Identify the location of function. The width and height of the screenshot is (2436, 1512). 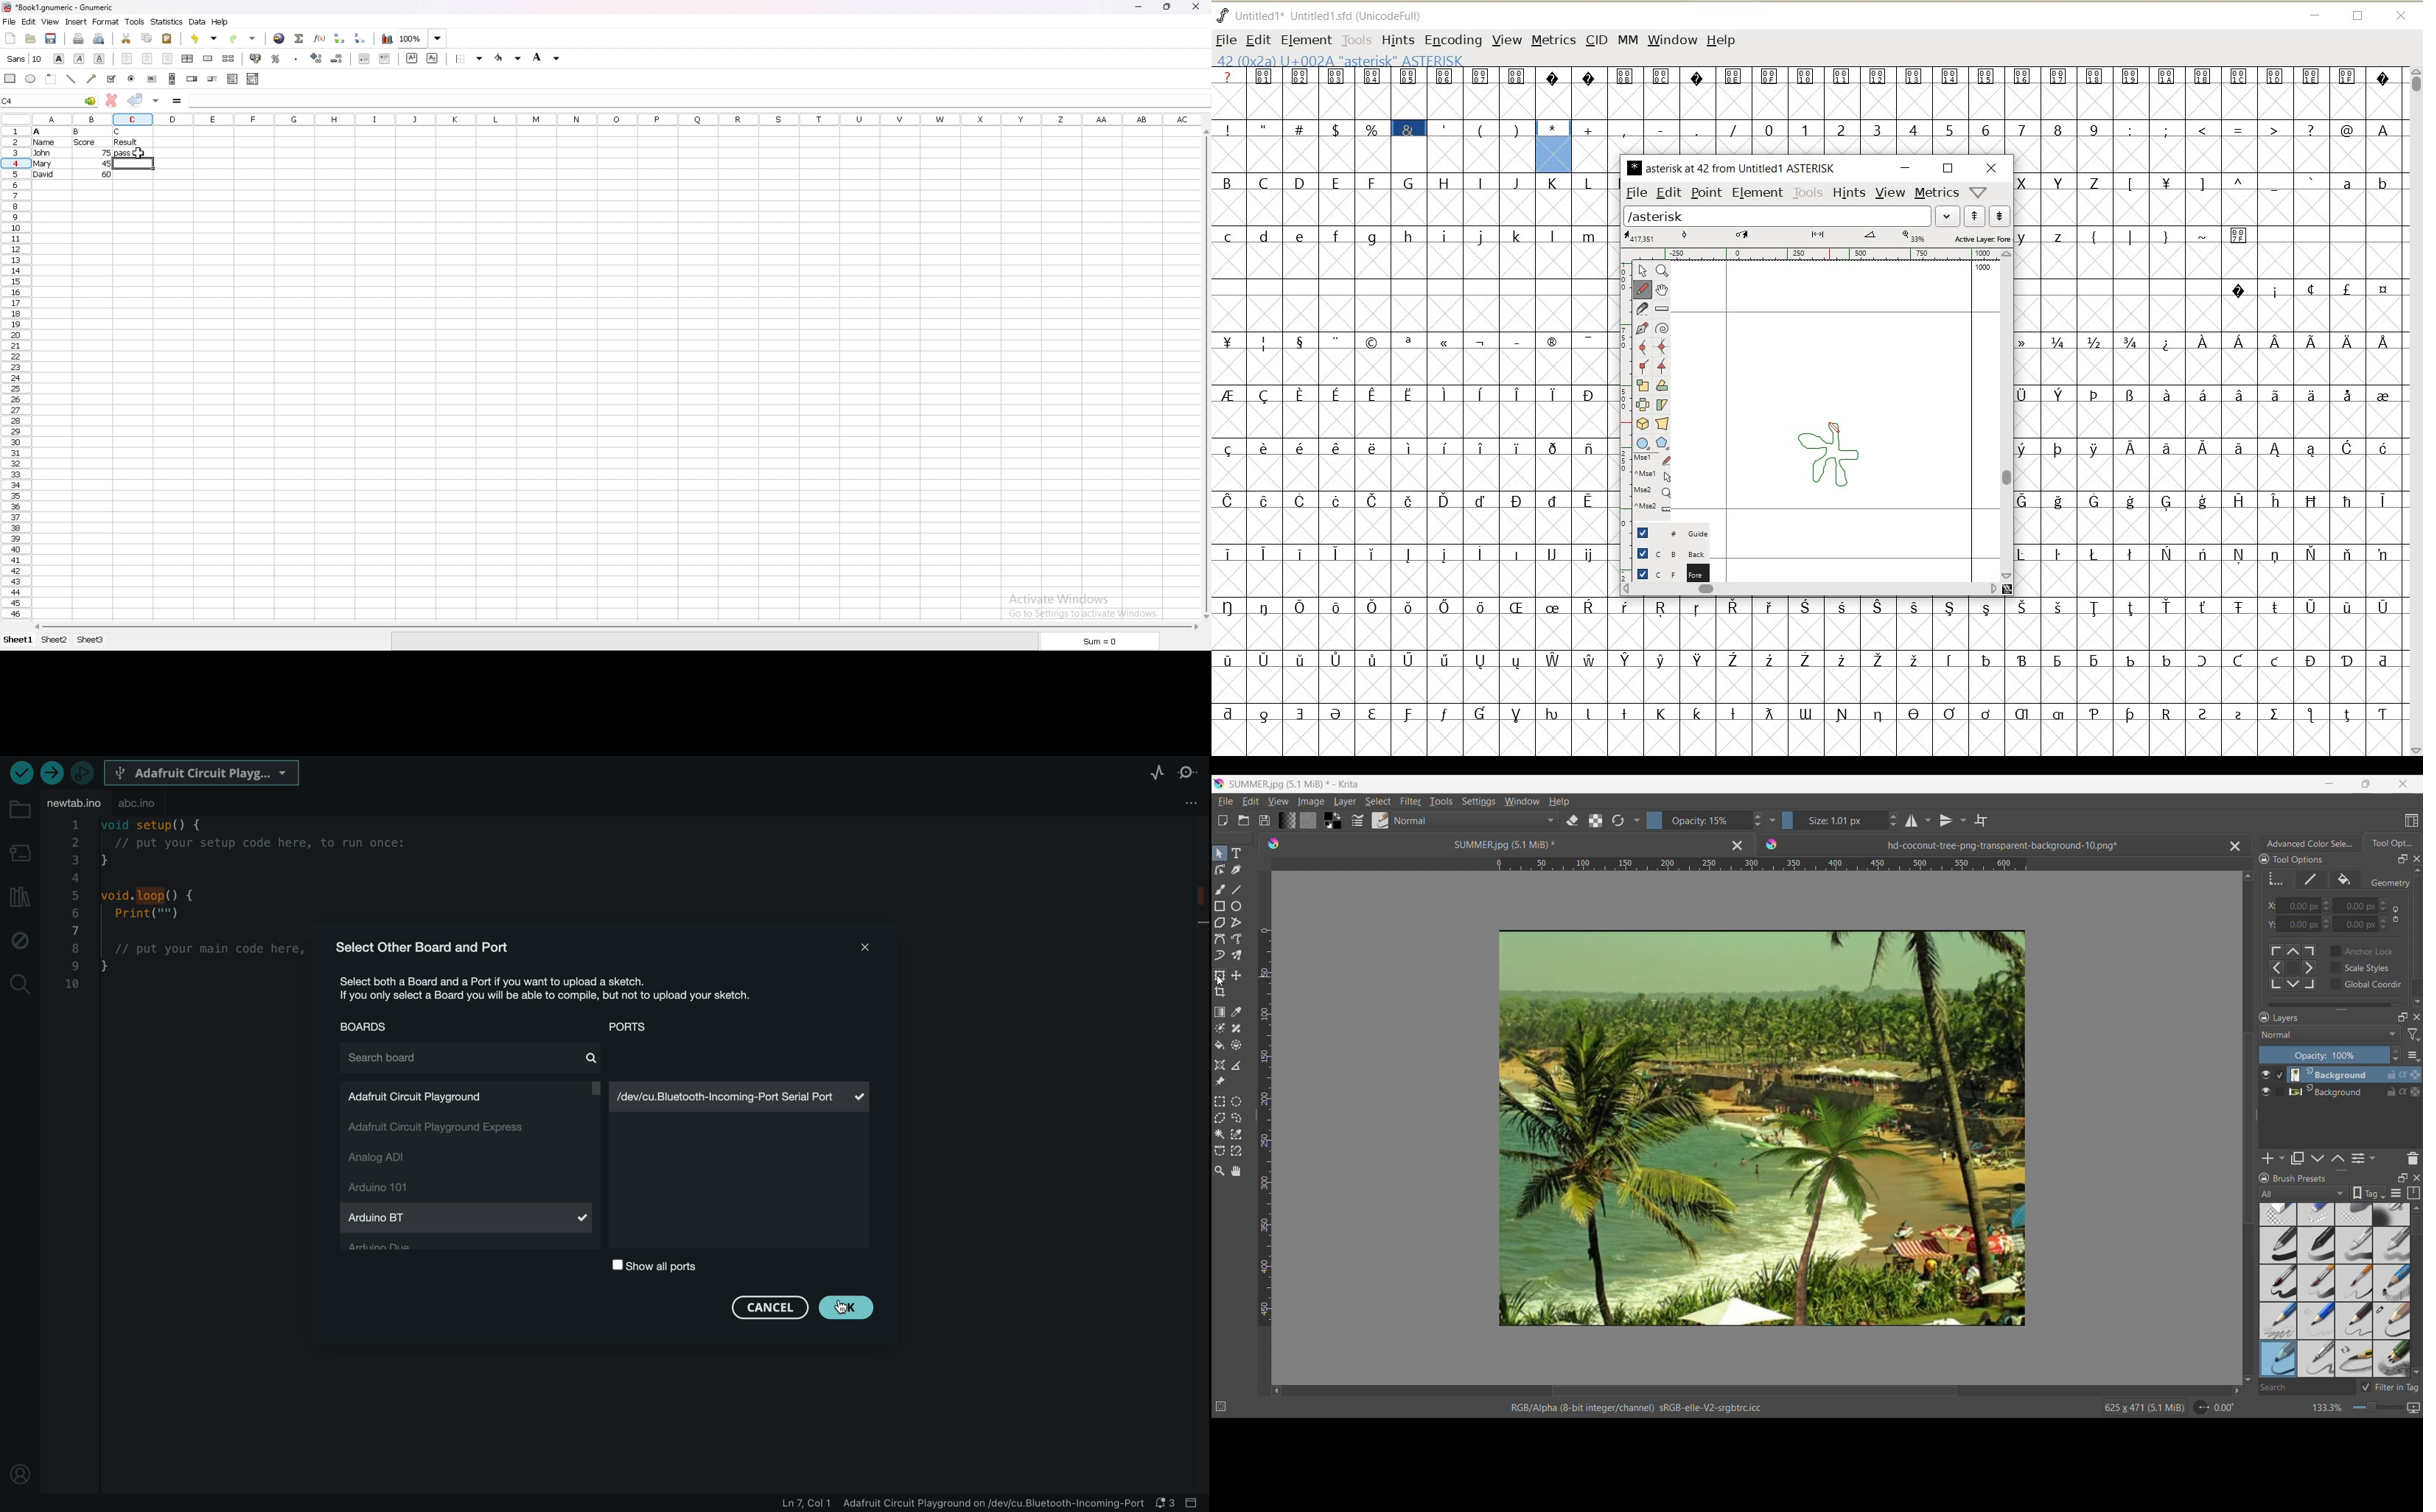
(319, 39).